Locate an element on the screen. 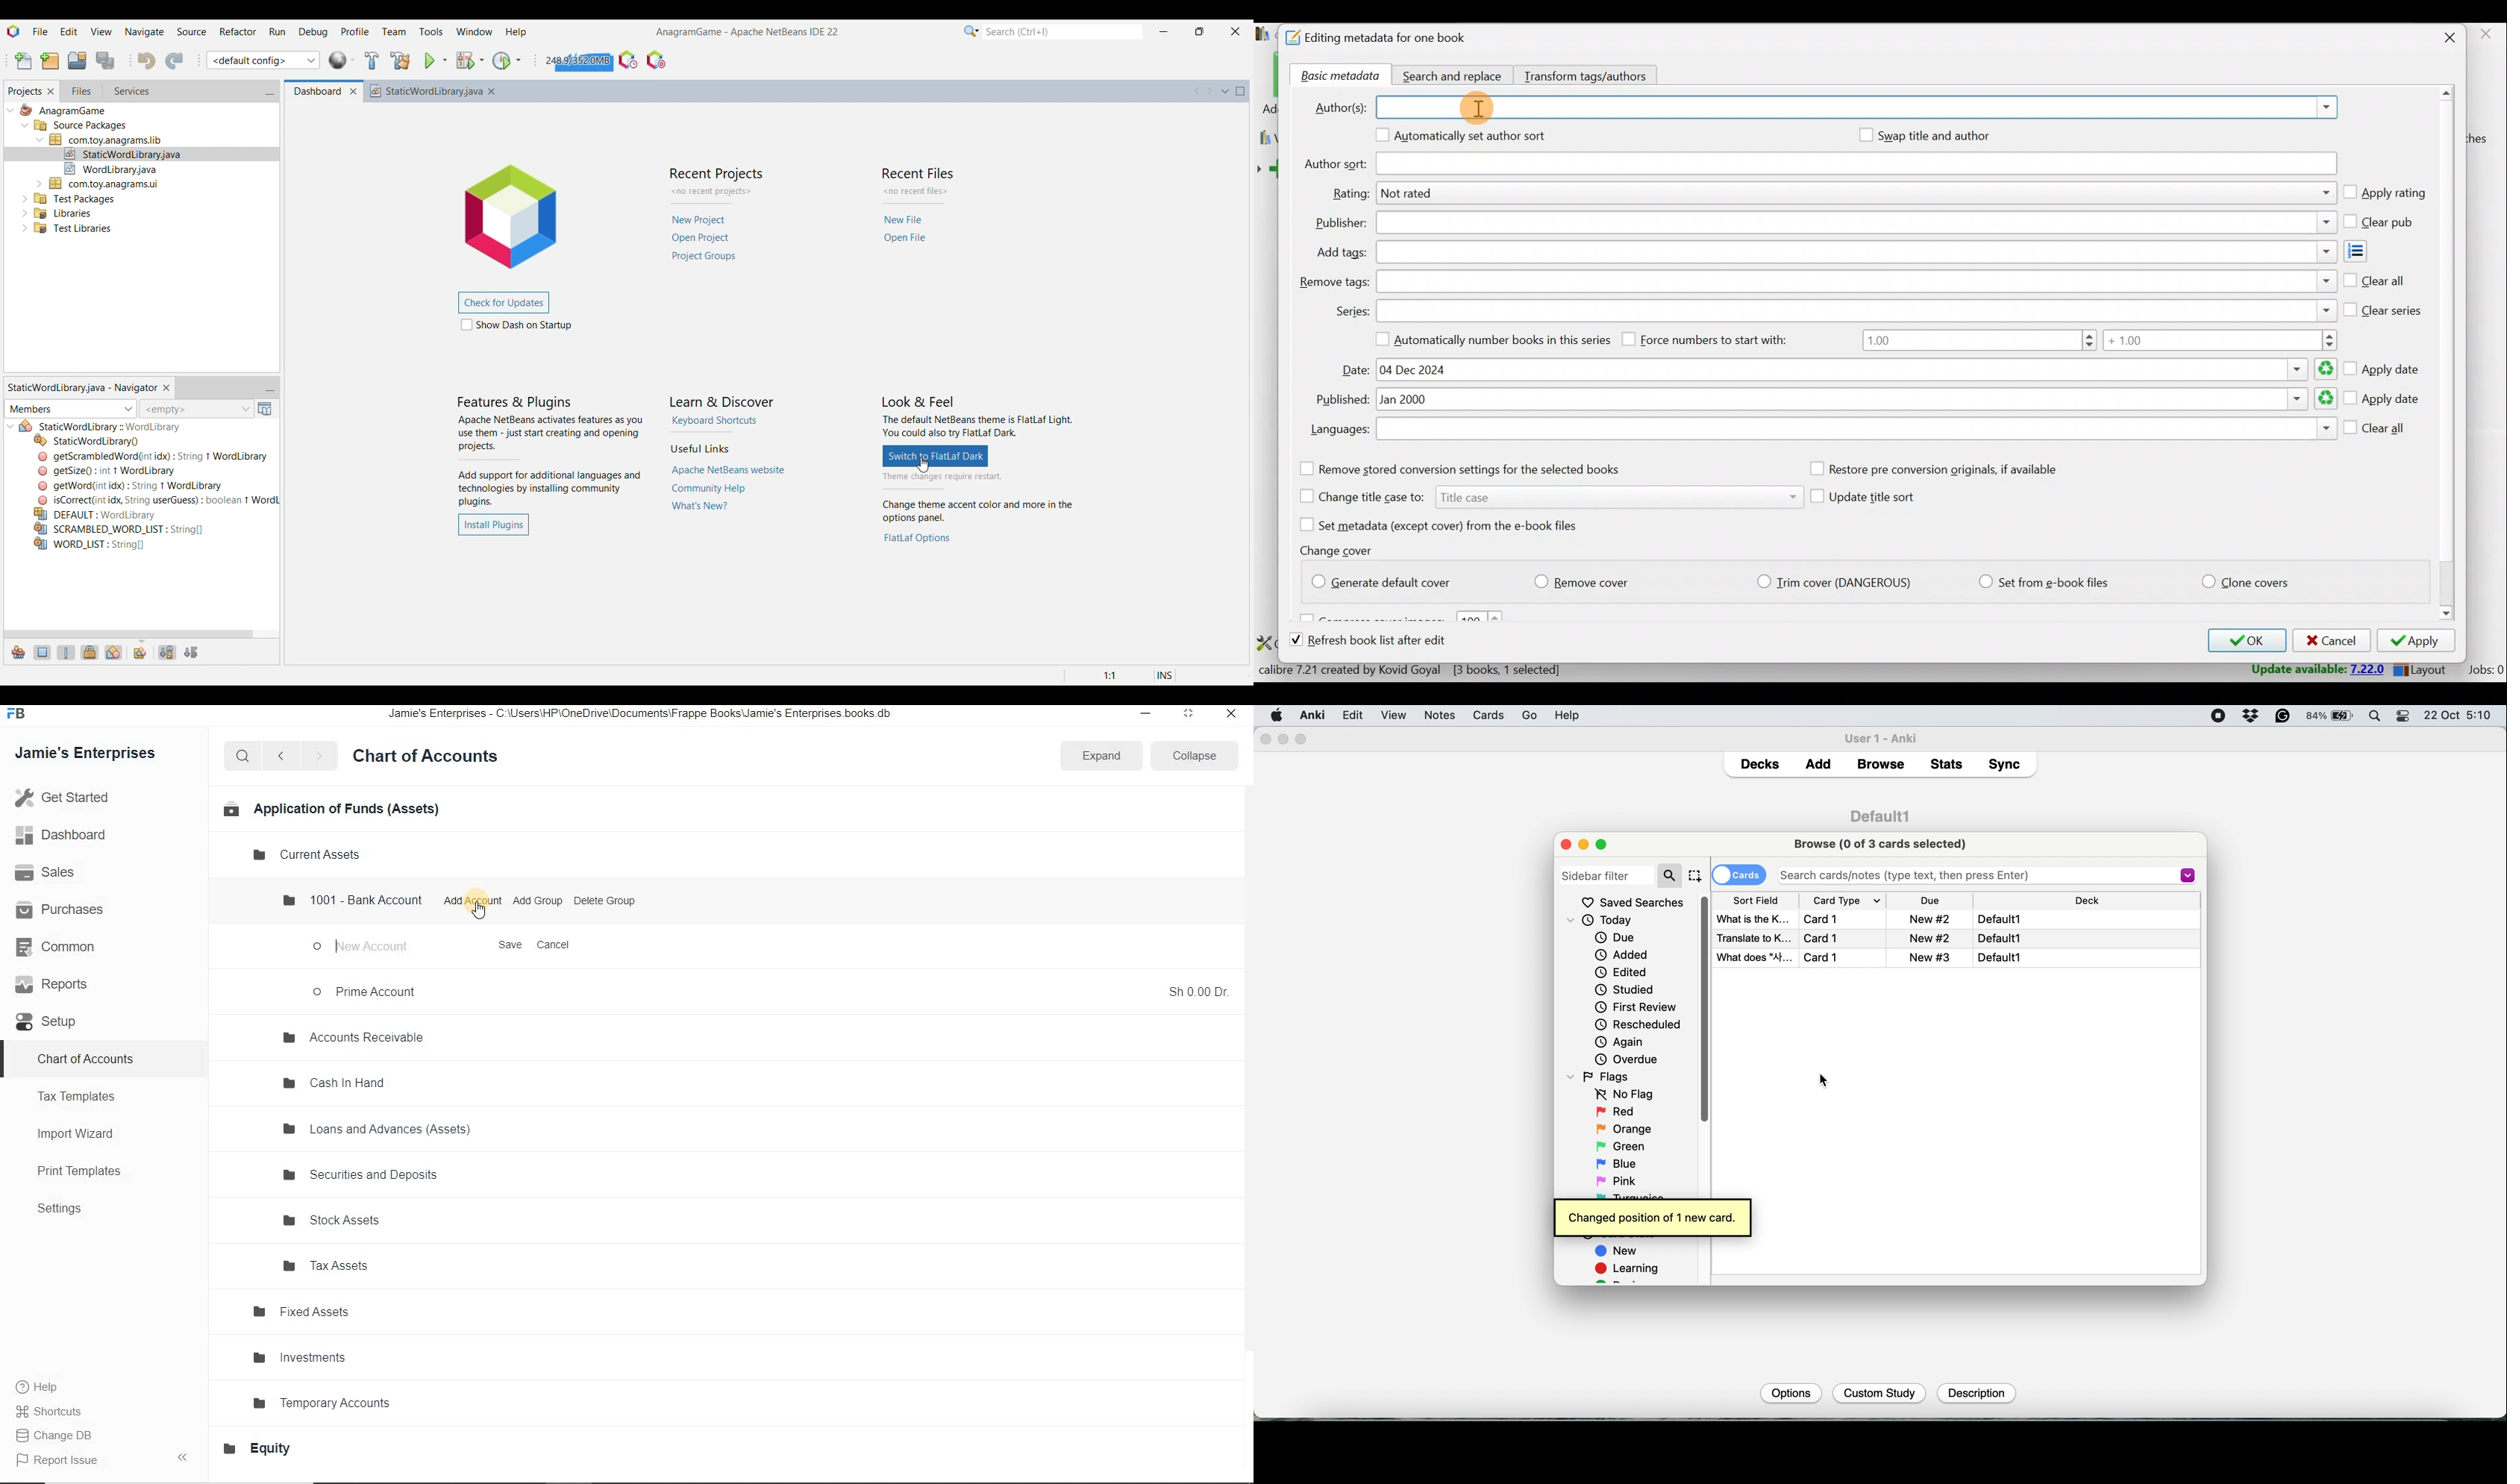  file is located at coordinates (1351, 716).